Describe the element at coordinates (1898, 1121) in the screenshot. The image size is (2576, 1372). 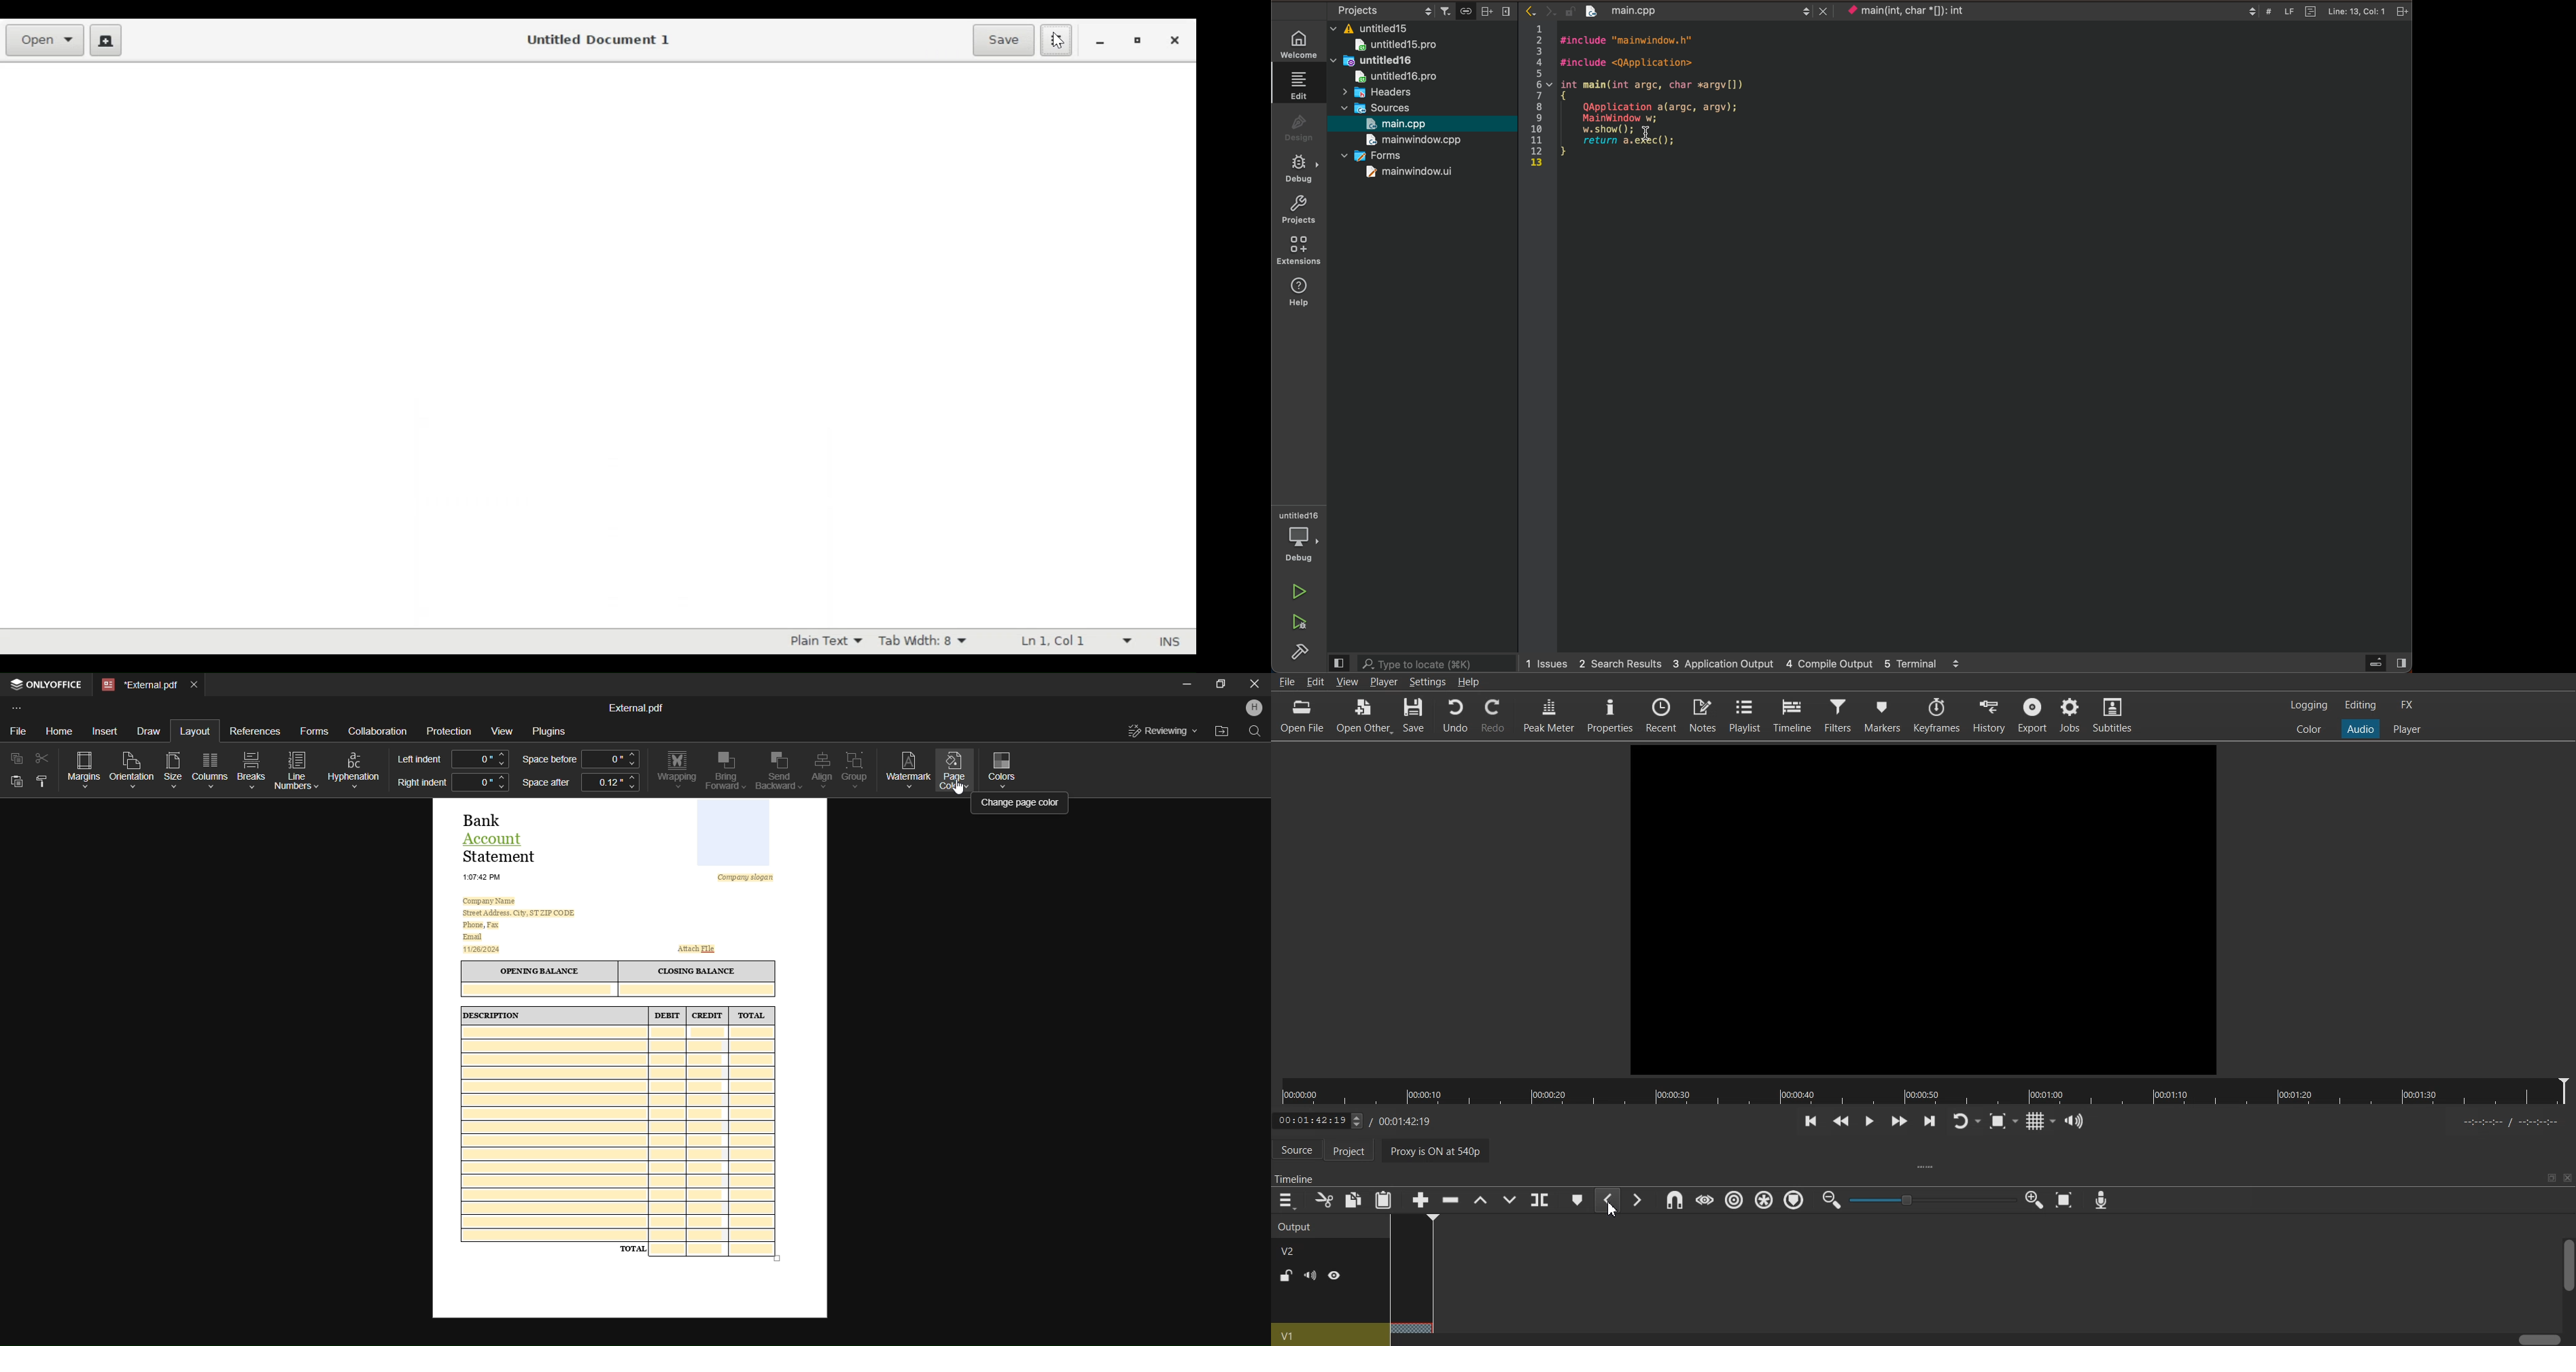
I see `Play quickly forwards` at that location.